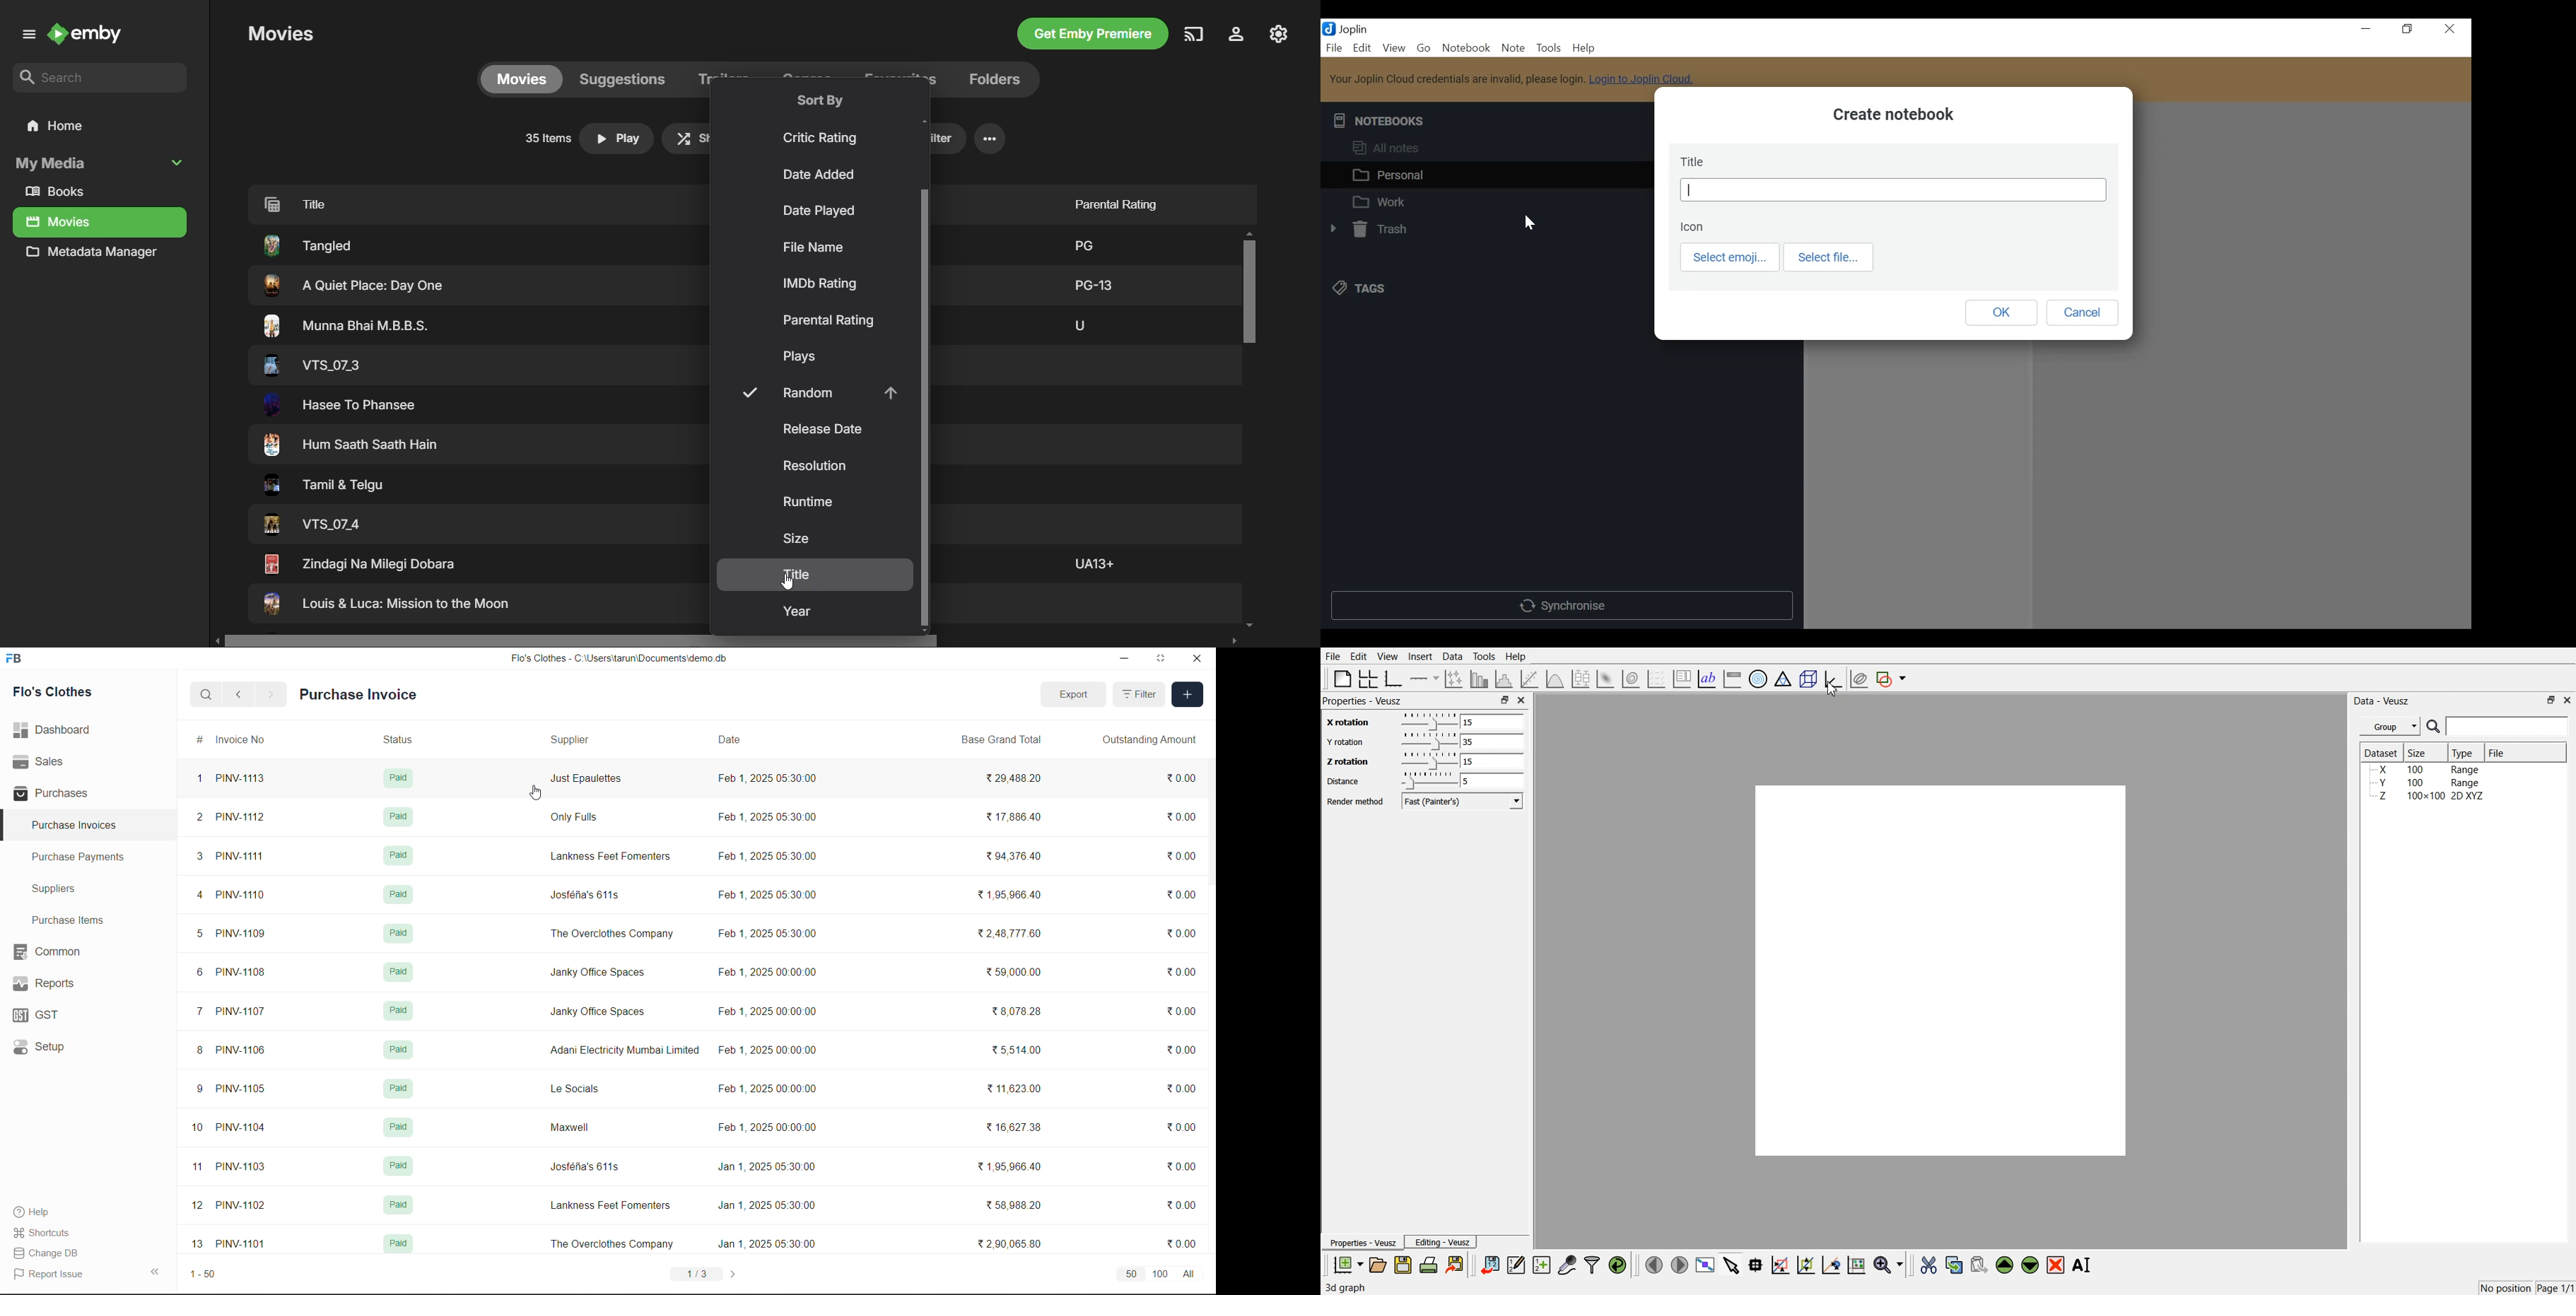  I want to click on collapse, so click(159, 1272).